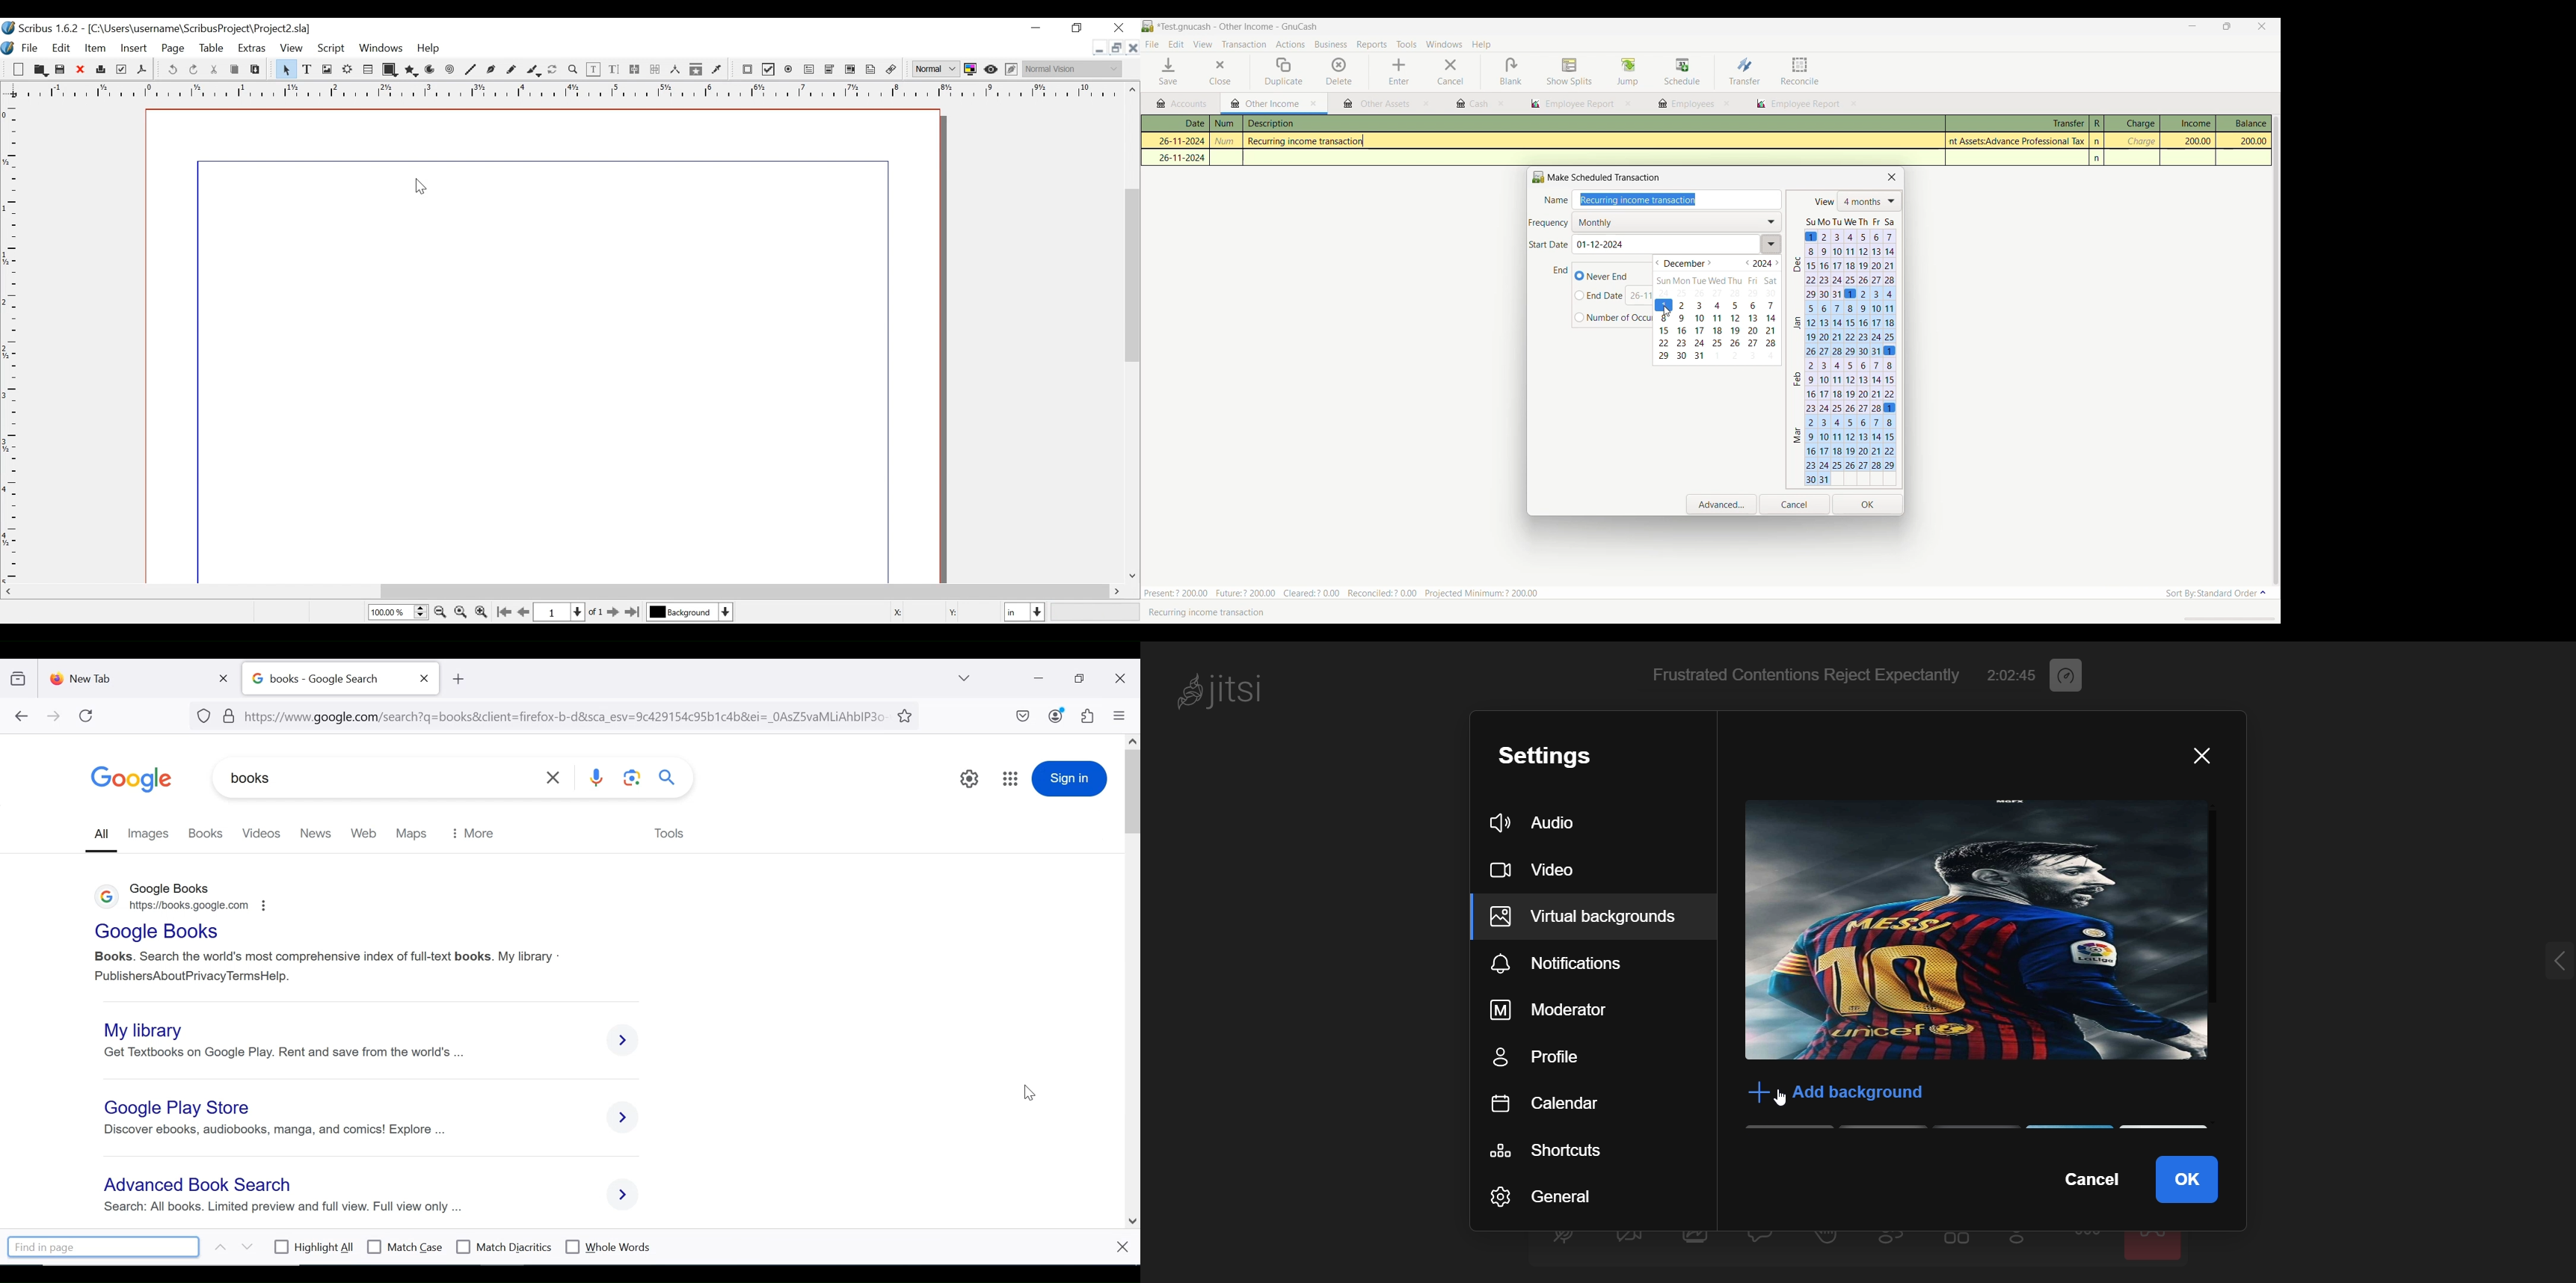 The width and height of the screenshot is (2576, 1288). Describe the element at coordinates (28, 48) in the screenshot. I see `File` at that location.